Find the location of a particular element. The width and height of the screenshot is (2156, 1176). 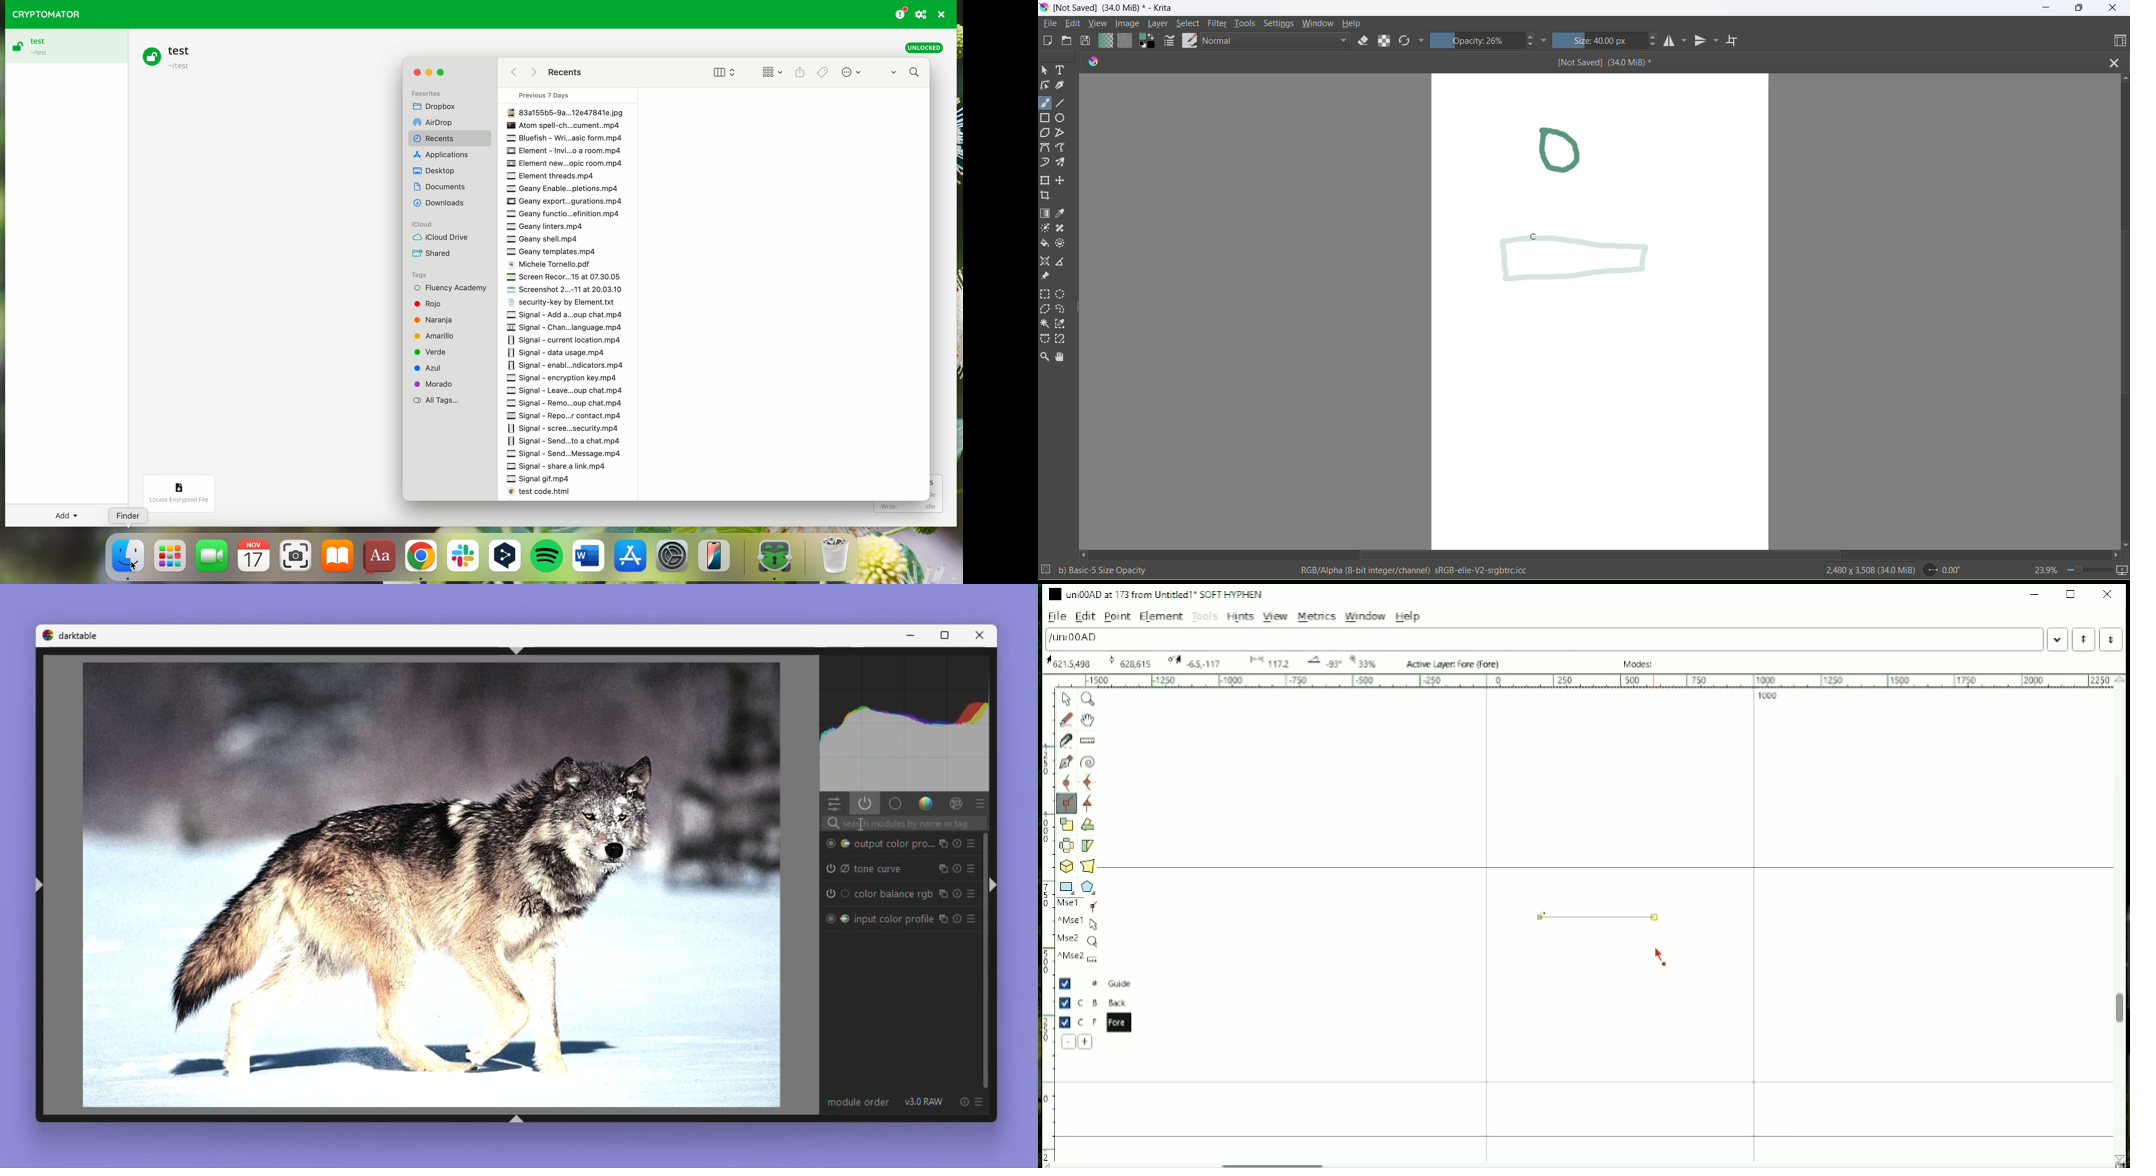

All Tags is located at coordinates (438, 401).